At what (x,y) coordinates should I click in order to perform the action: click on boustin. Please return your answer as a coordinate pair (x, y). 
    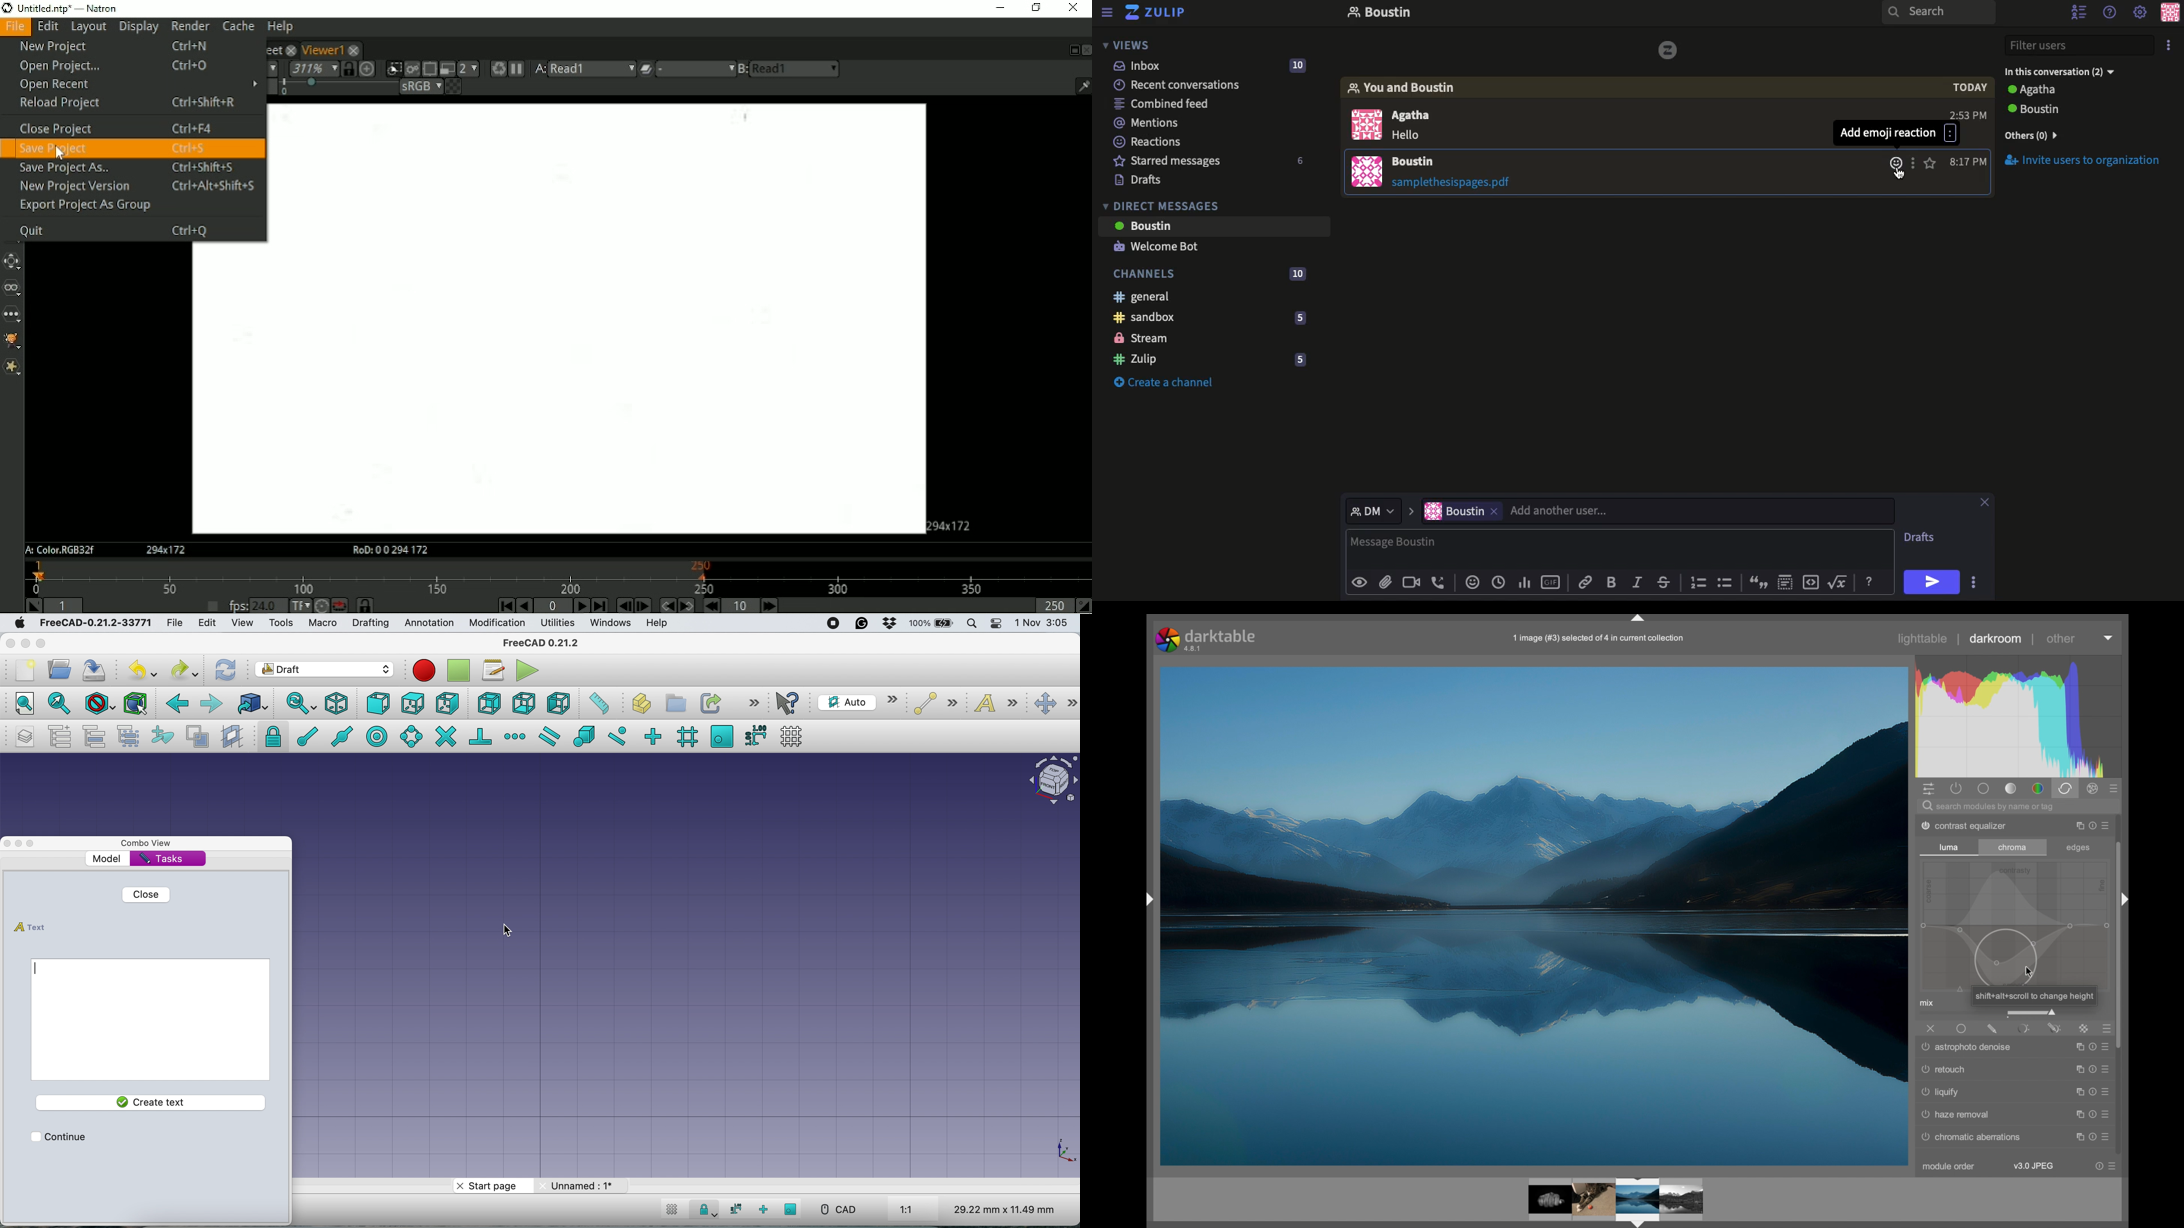
    Looking at the image, I should click on (1453, 511).